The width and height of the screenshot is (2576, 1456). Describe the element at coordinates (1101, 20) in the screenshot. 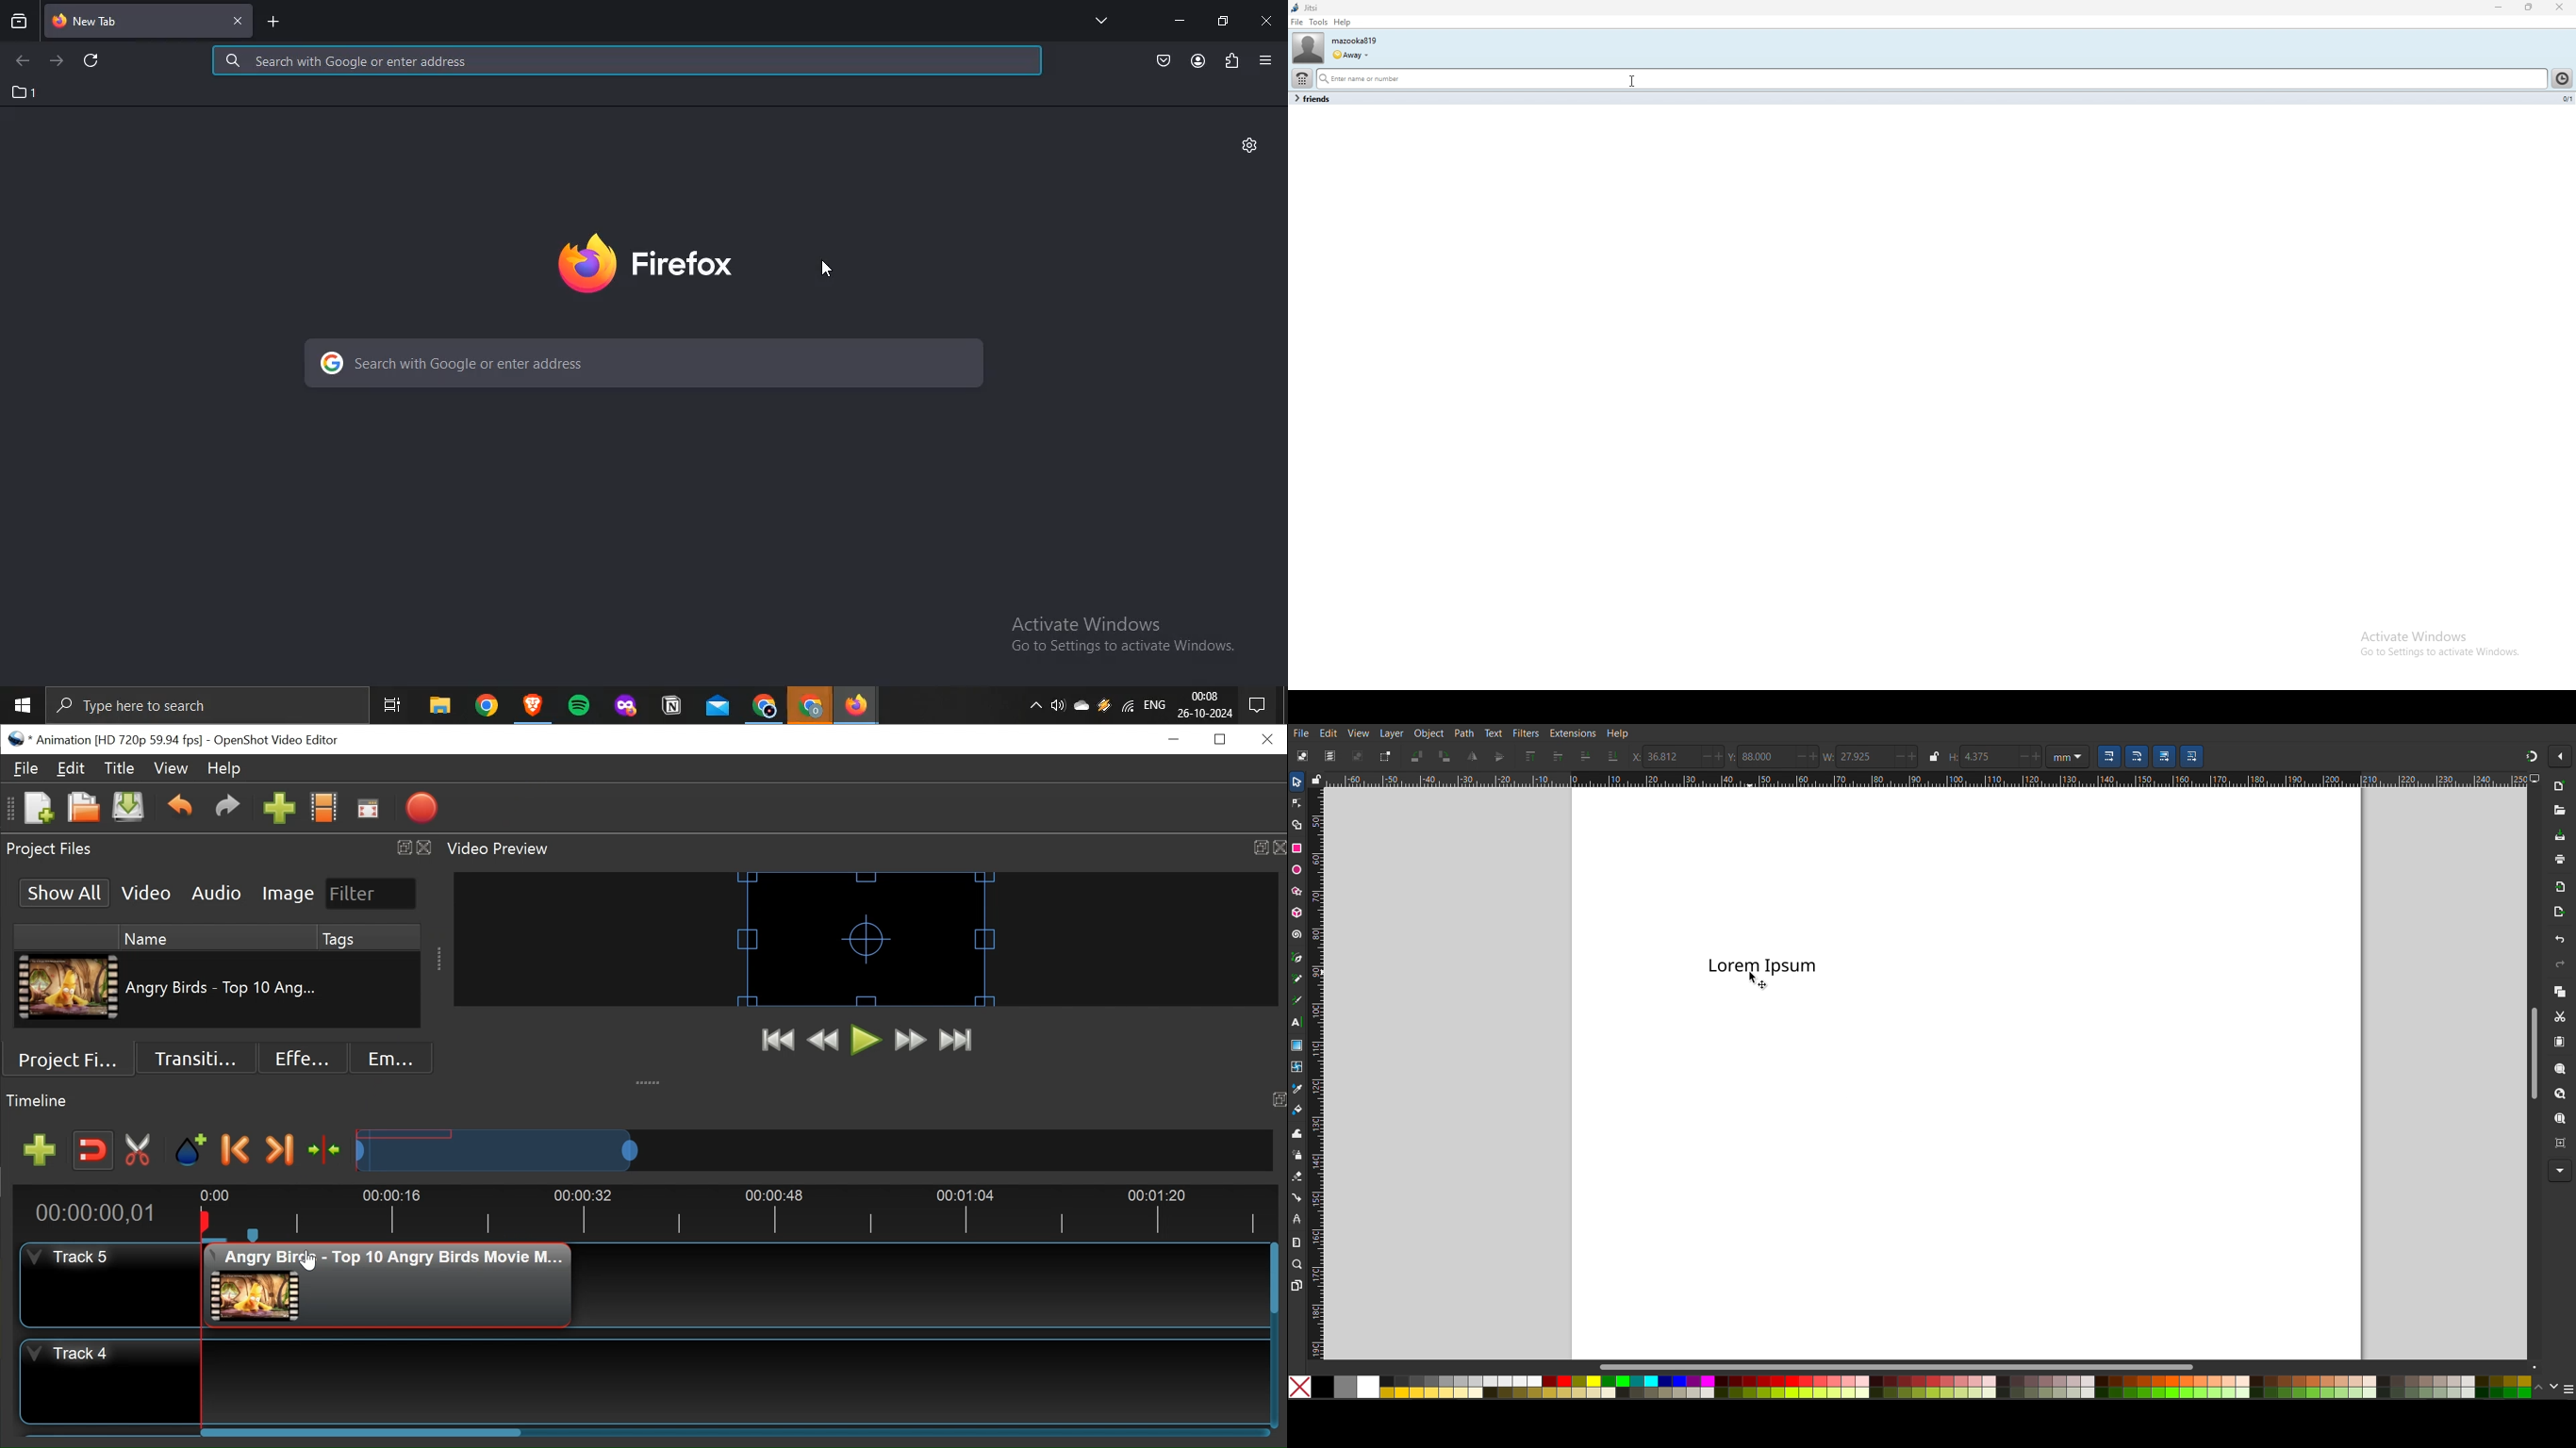

I see `all tabs` at that location.